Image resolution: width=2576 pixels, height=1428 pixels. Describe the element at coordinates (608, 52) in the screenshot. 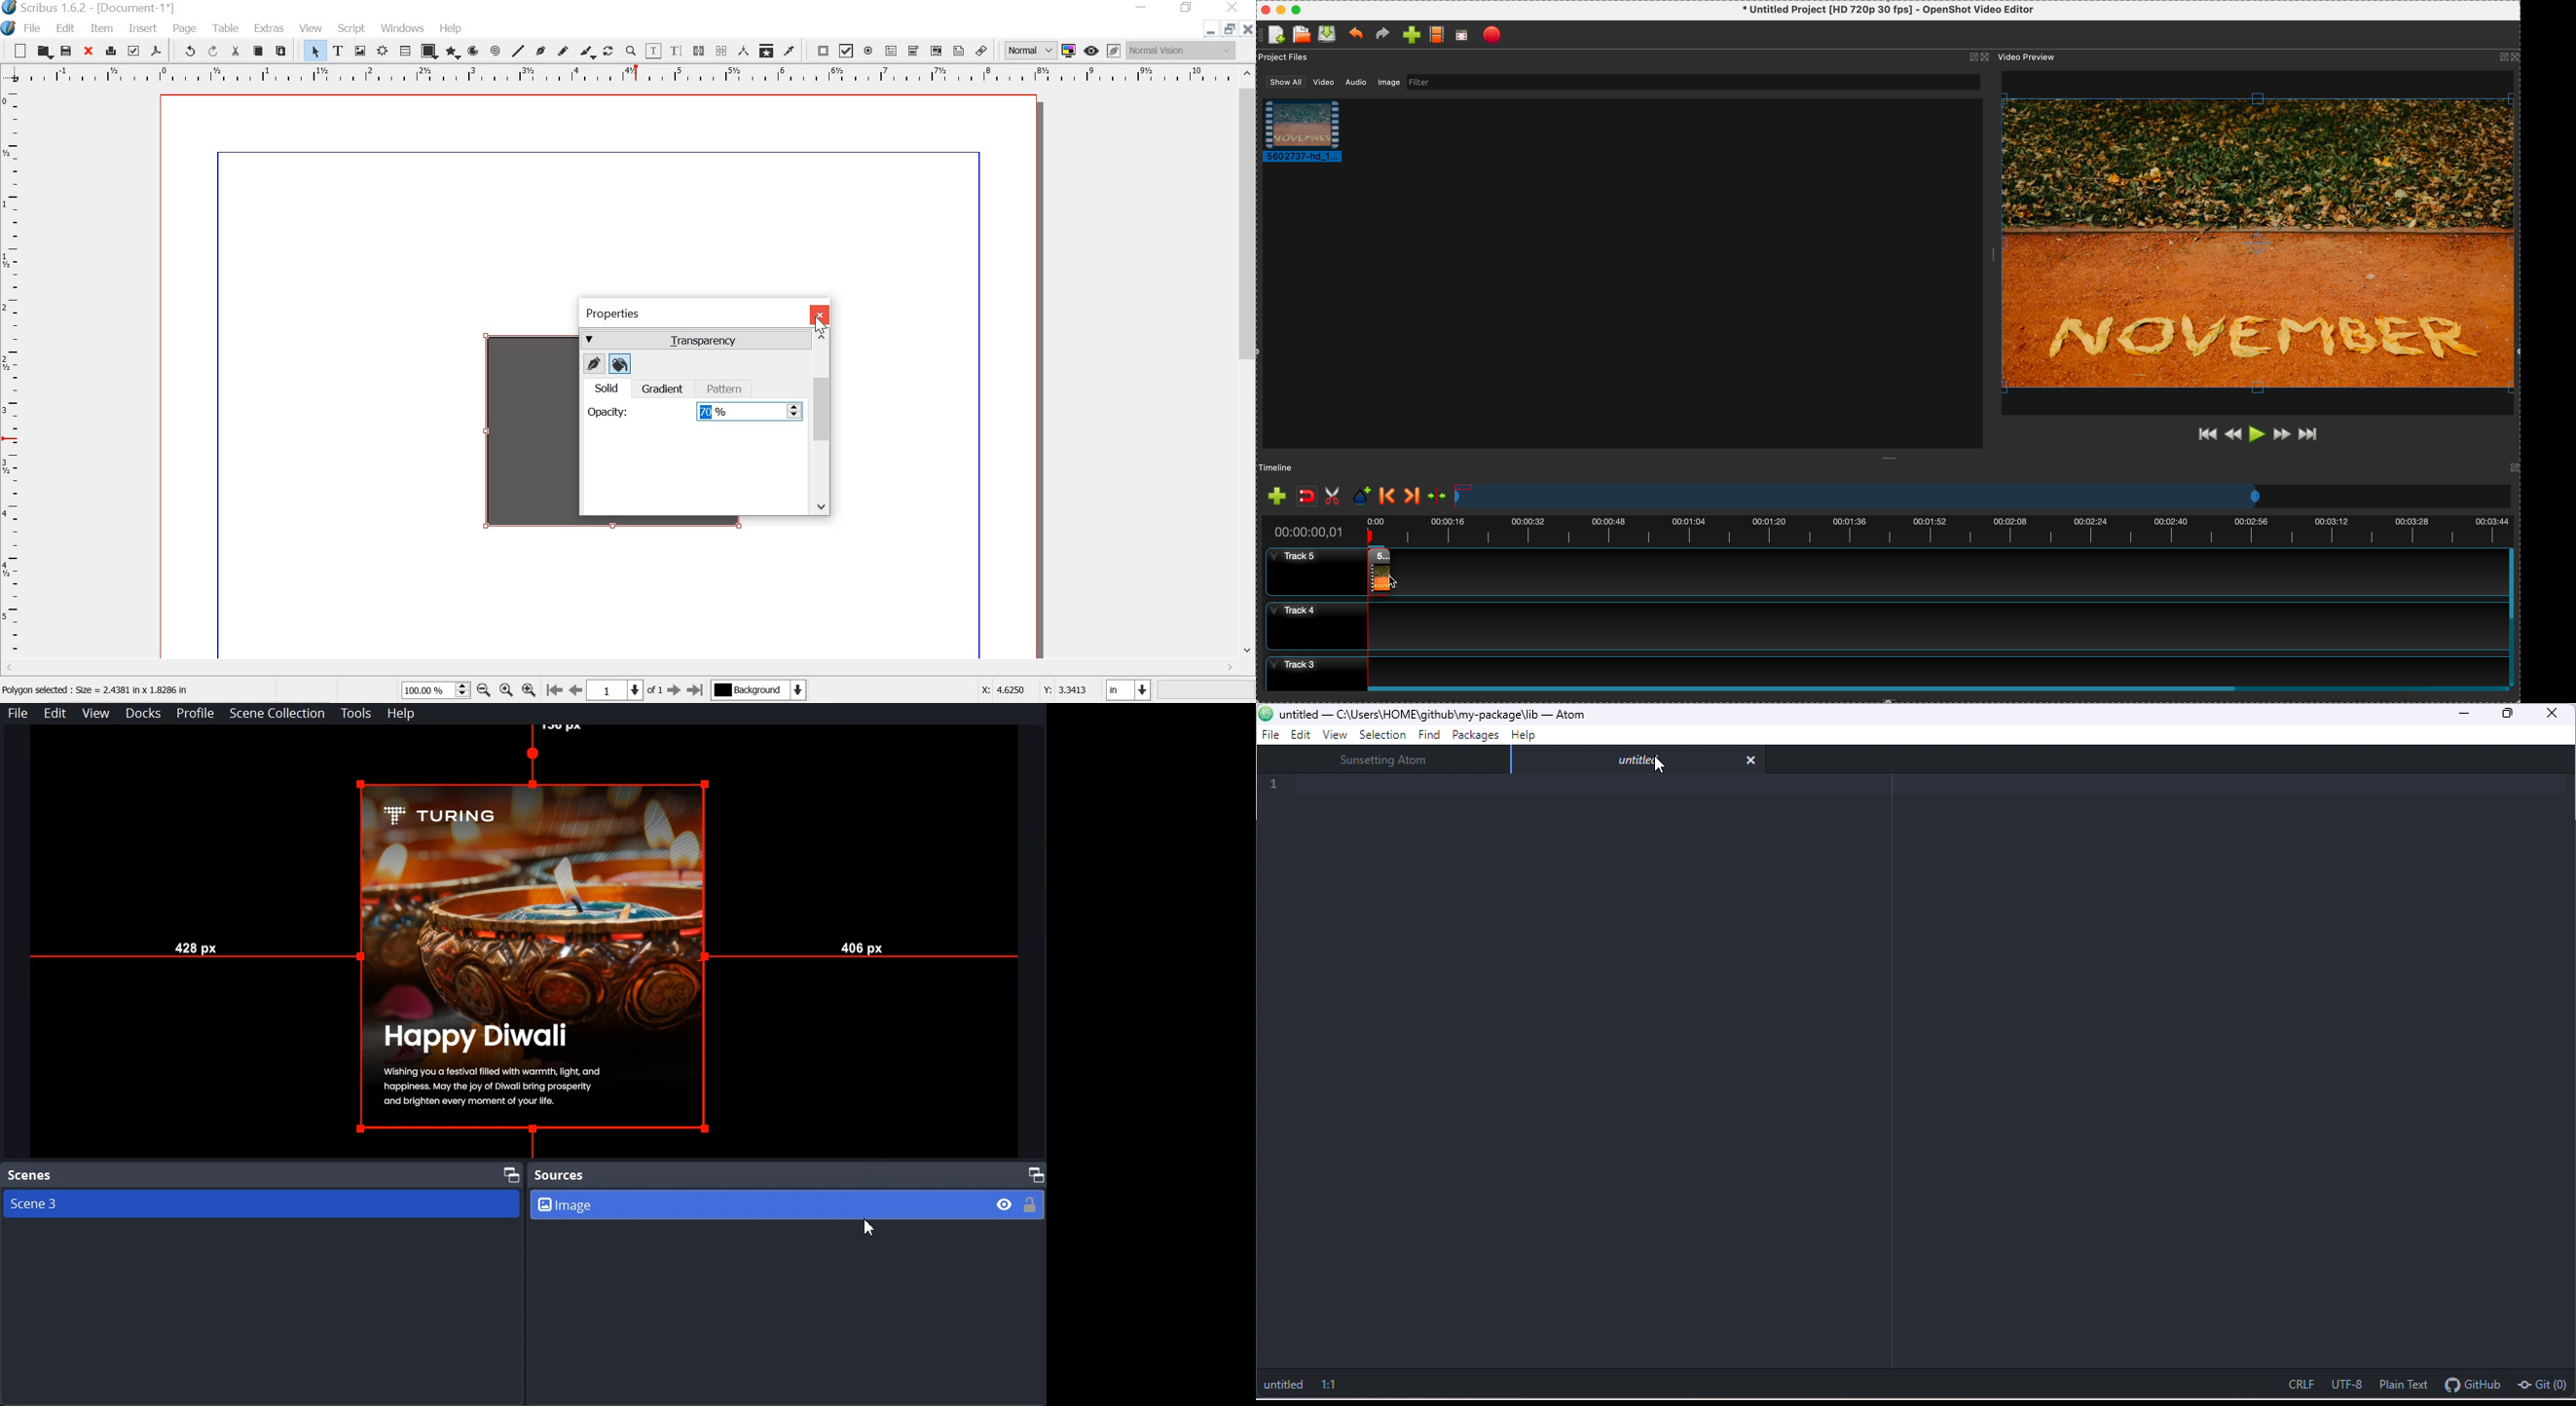

I see `rotate item` at that location.